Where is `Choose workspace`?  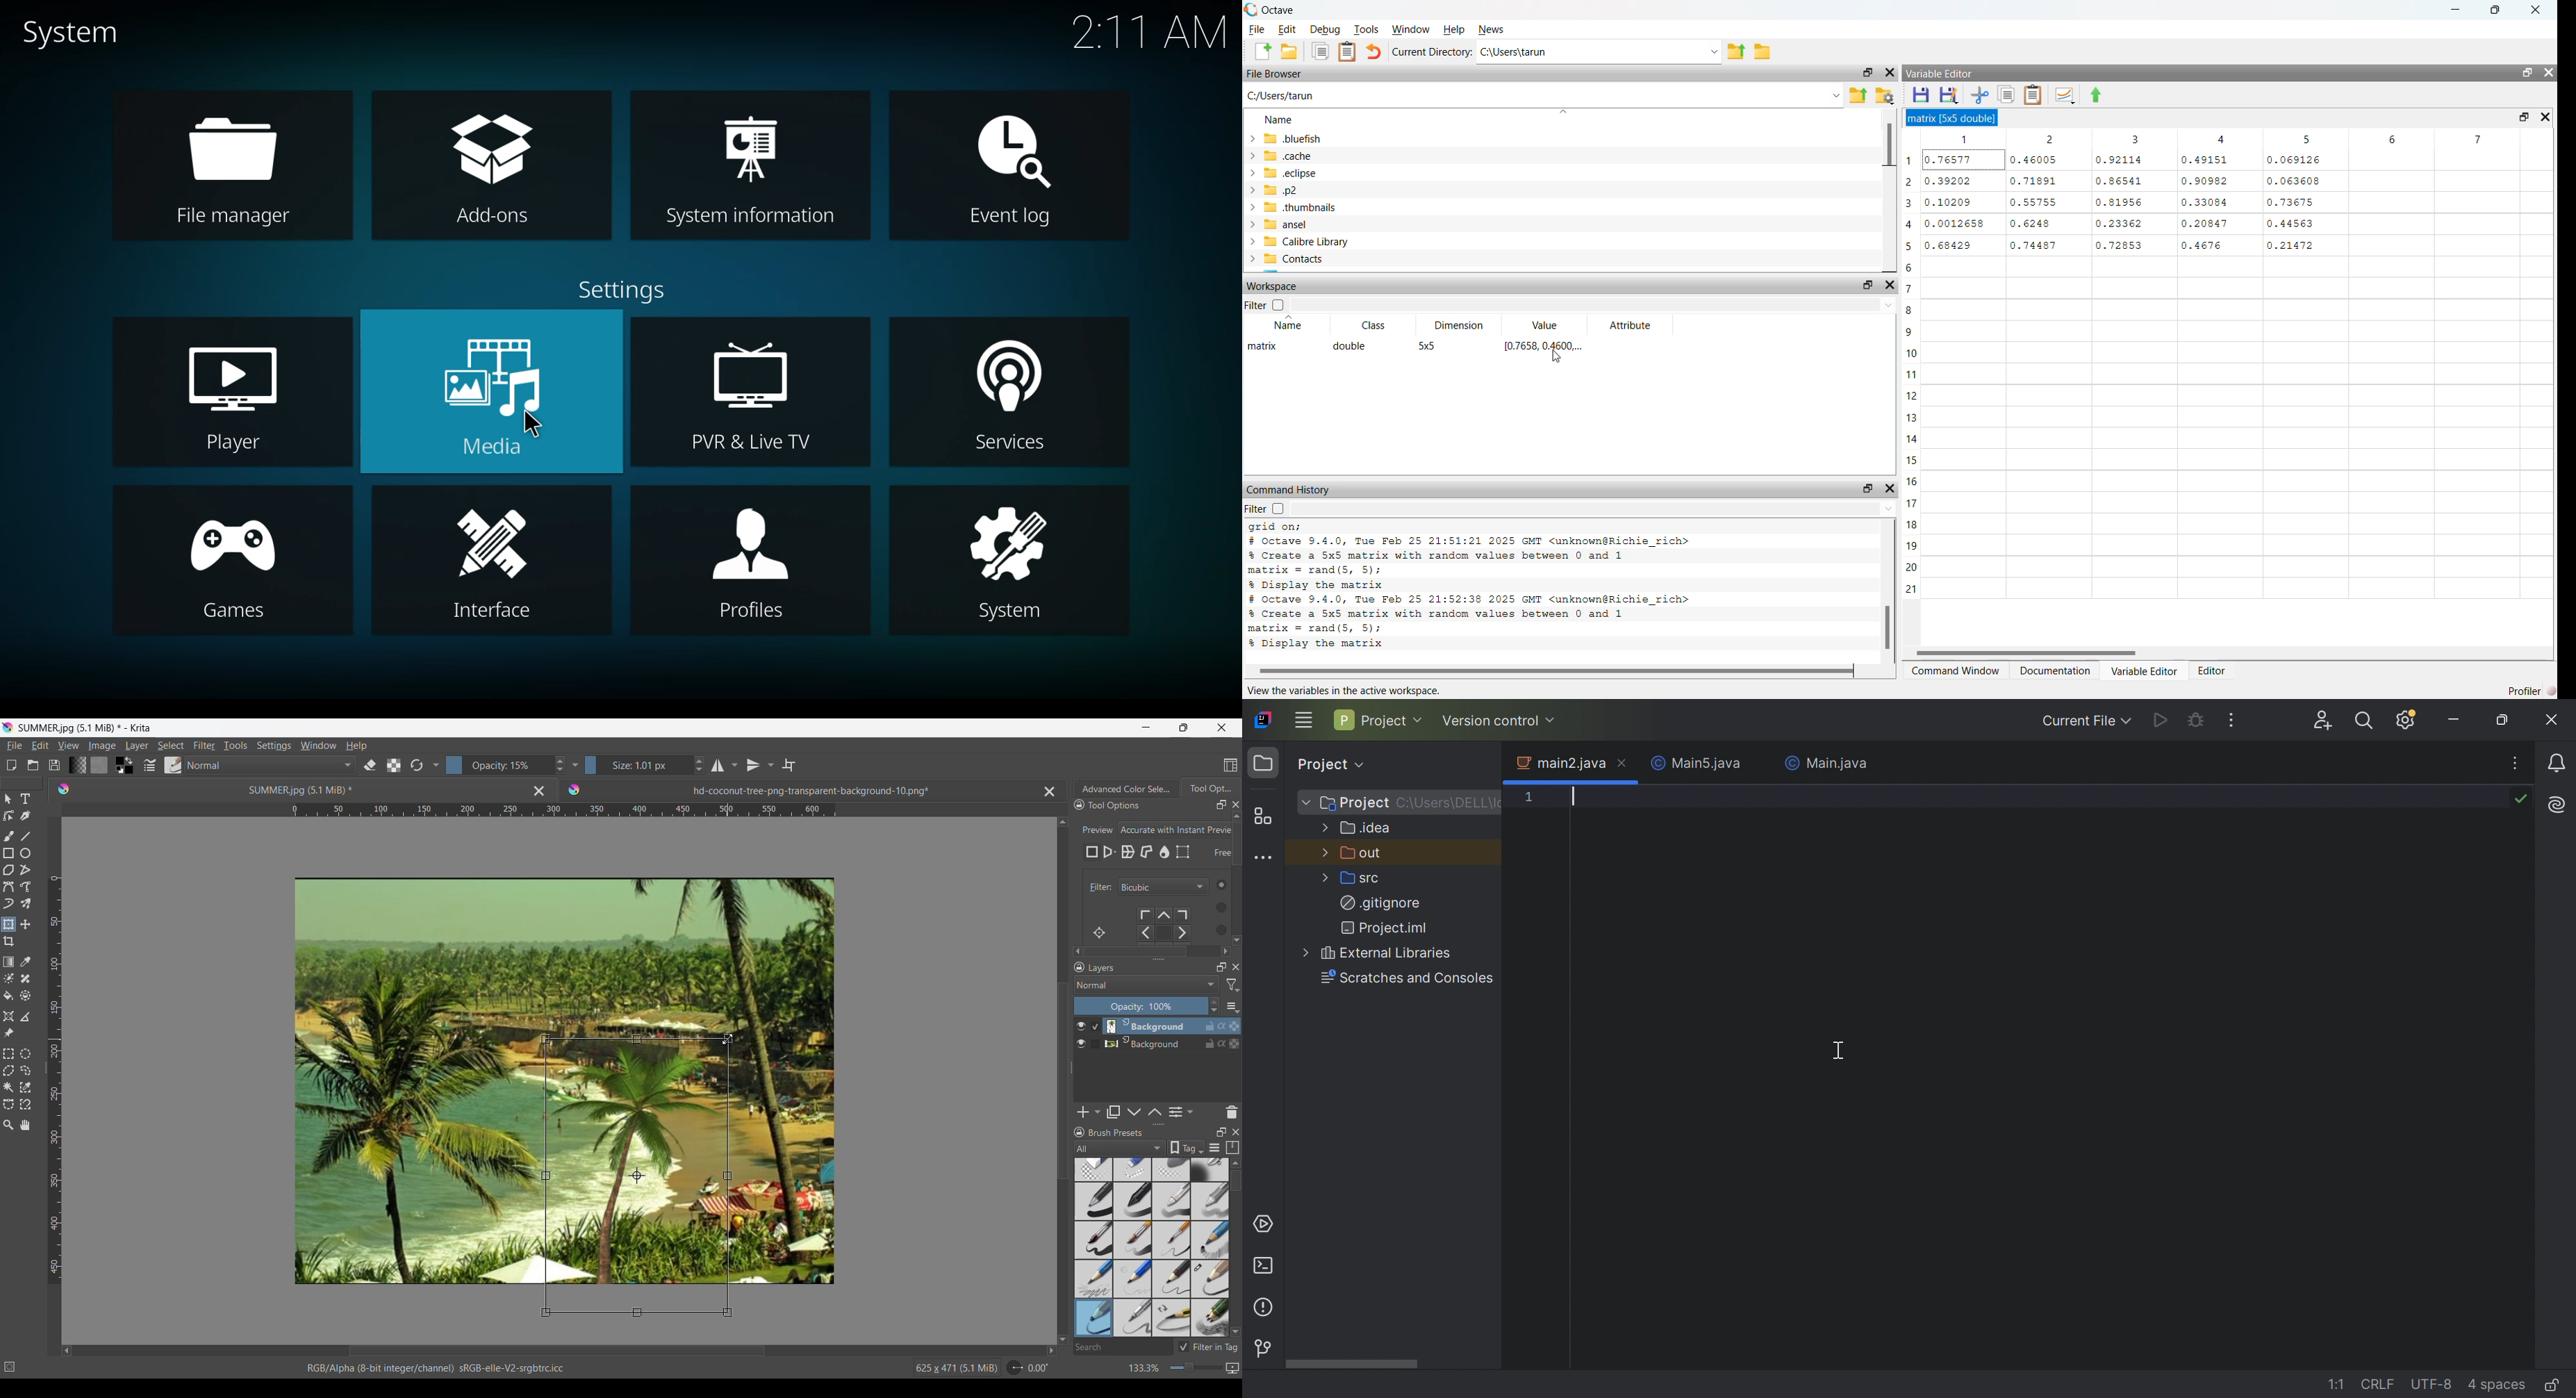 Choose workspace is located at coordinates (1231, 765).